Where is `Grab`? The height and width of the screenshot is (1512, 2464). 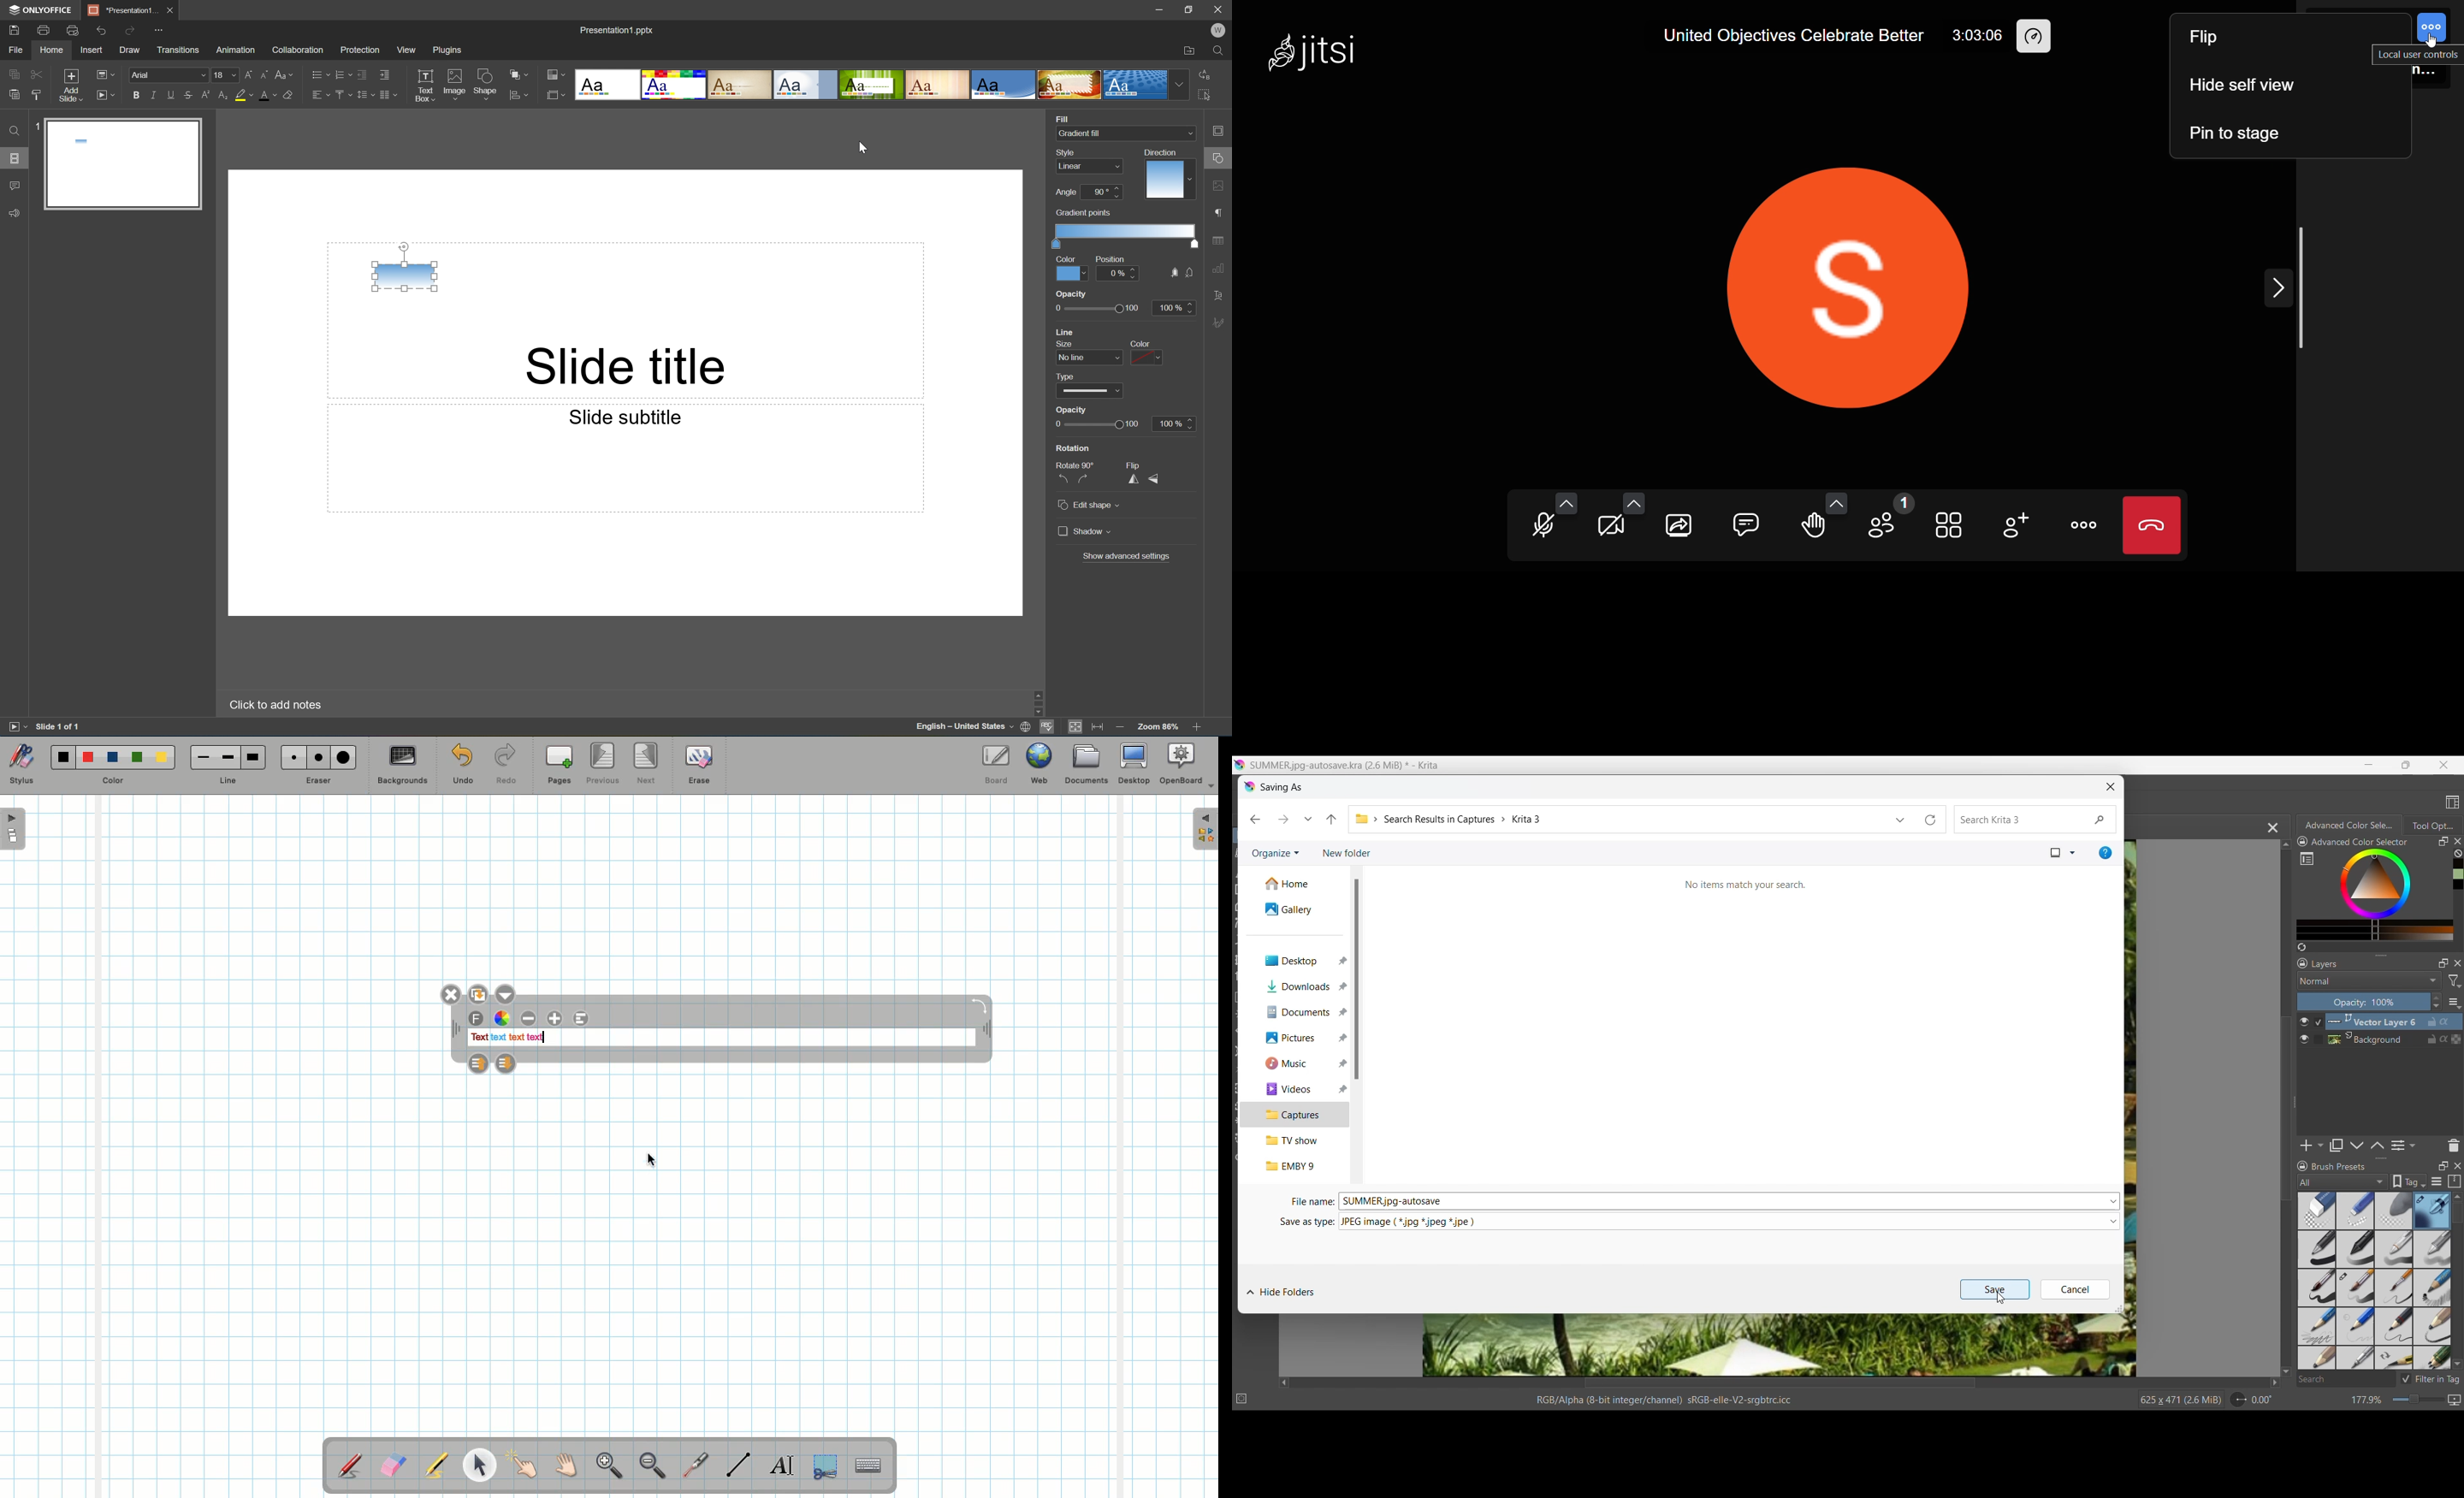
Grab is located at coordinates (567, 1468).